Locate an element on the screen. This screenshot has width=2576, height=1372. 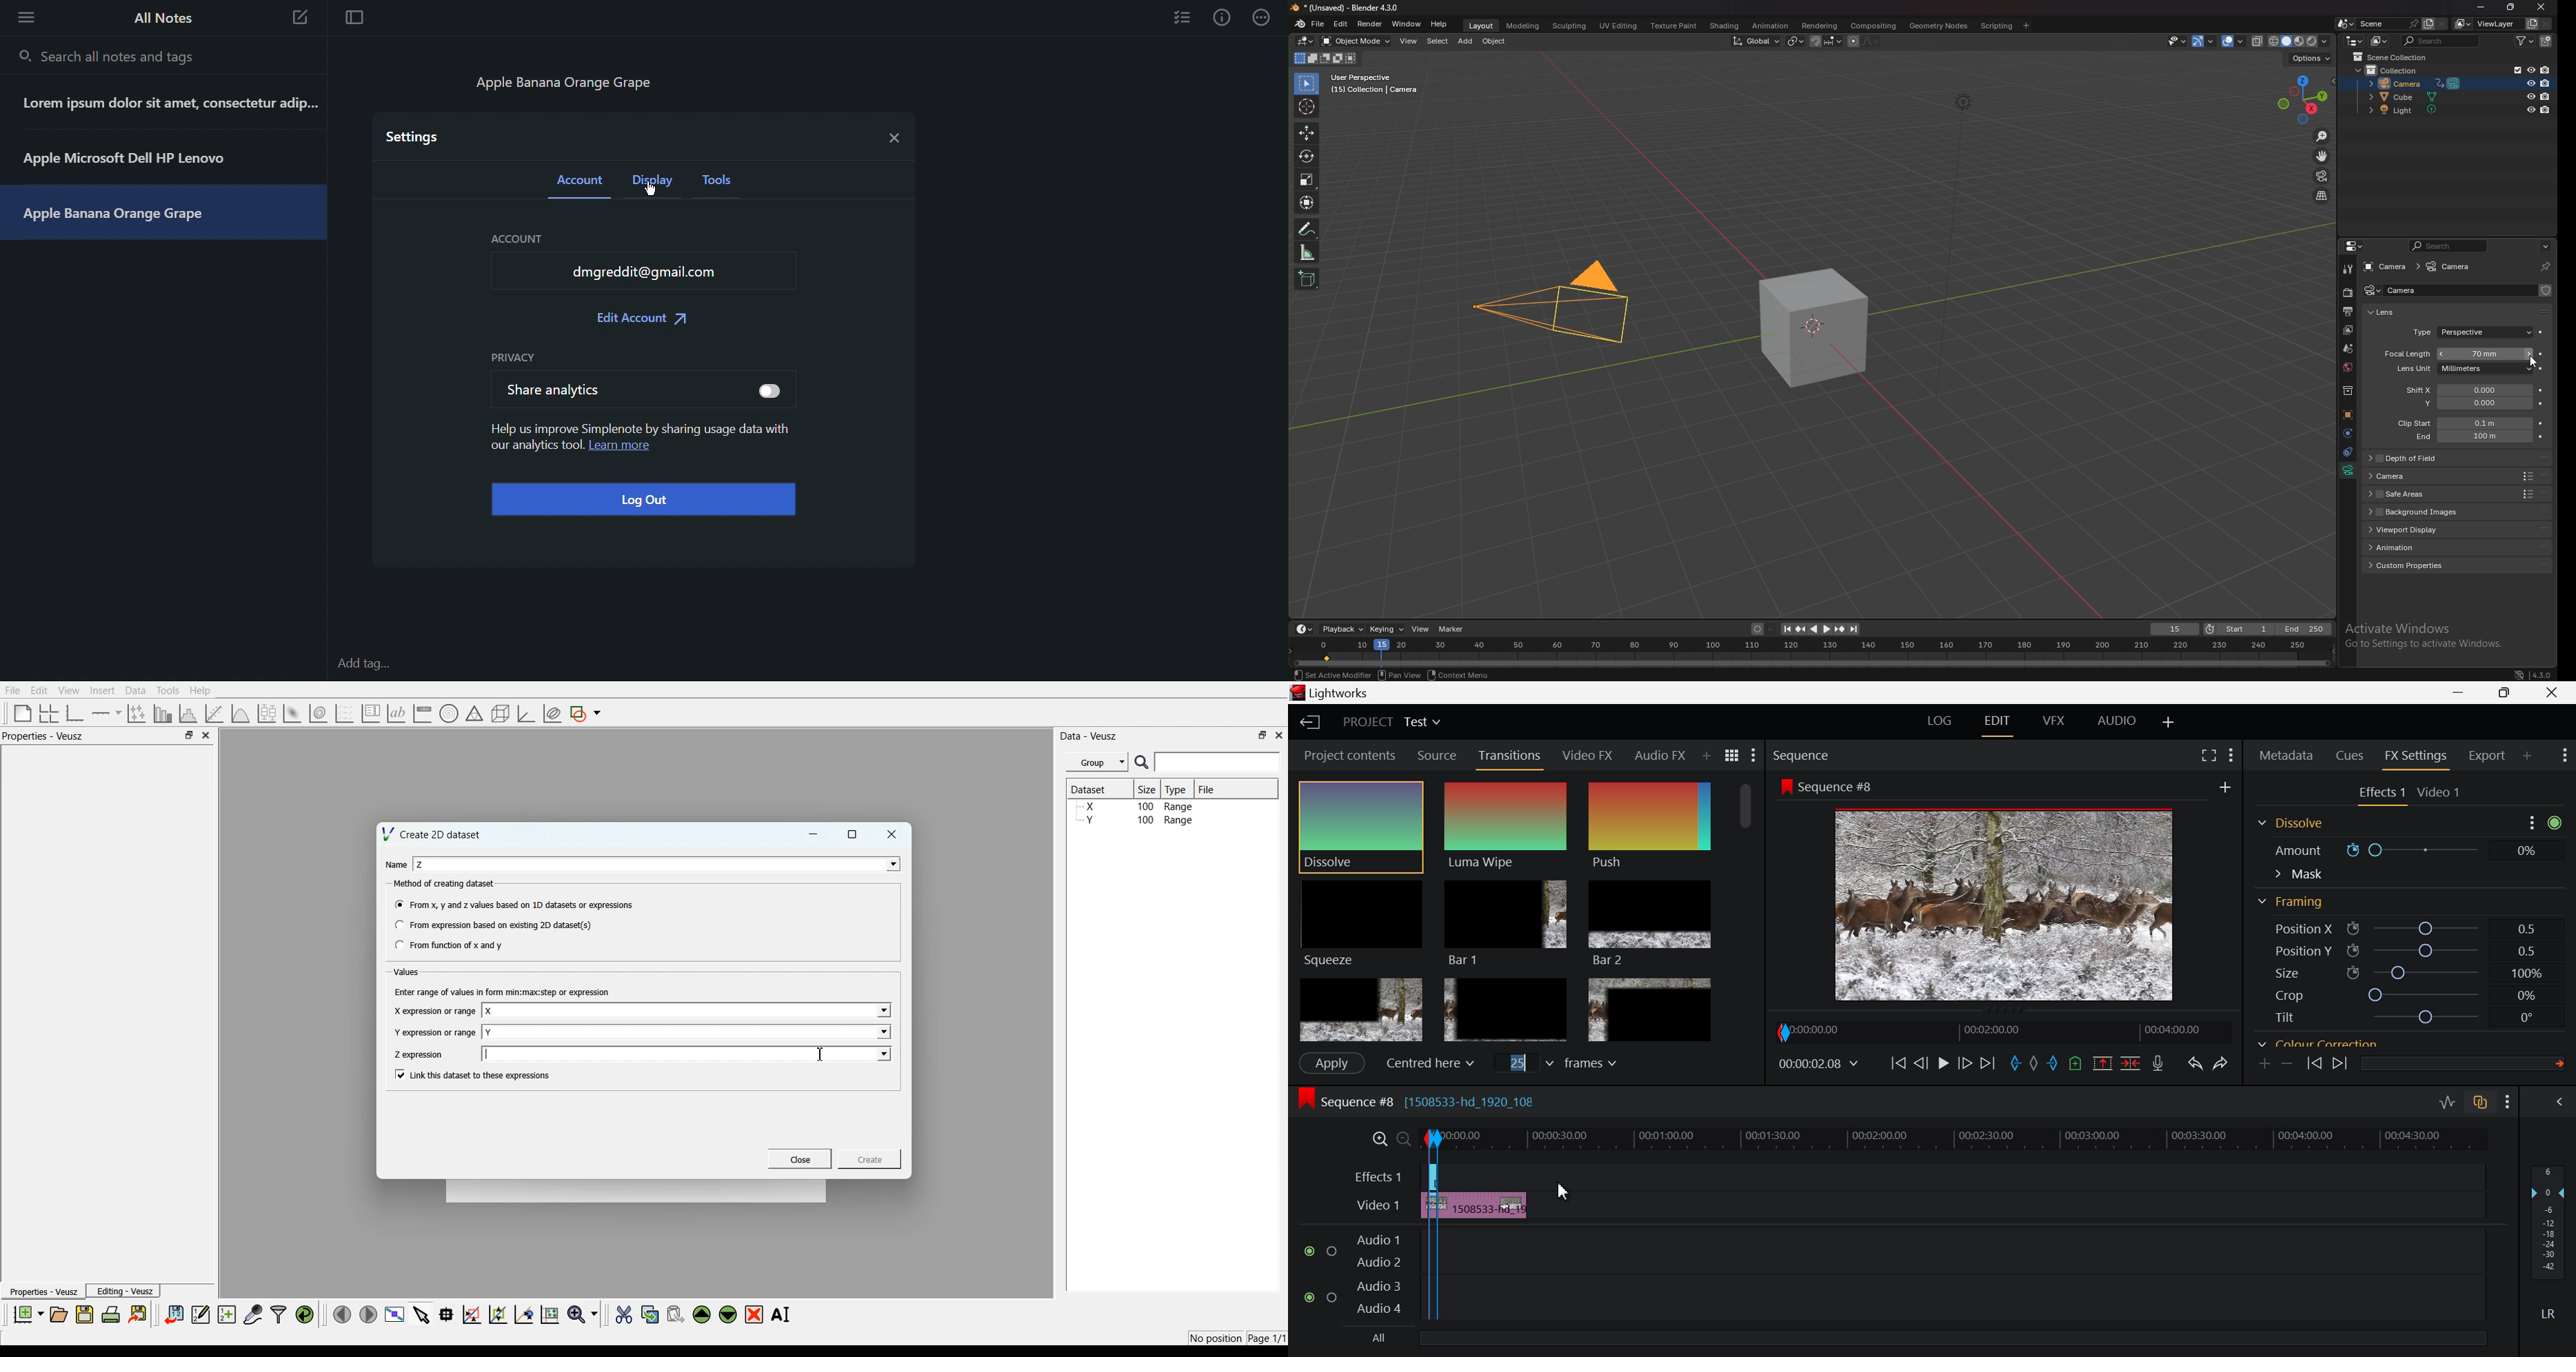
Insert is located at coordinates (102, 690).